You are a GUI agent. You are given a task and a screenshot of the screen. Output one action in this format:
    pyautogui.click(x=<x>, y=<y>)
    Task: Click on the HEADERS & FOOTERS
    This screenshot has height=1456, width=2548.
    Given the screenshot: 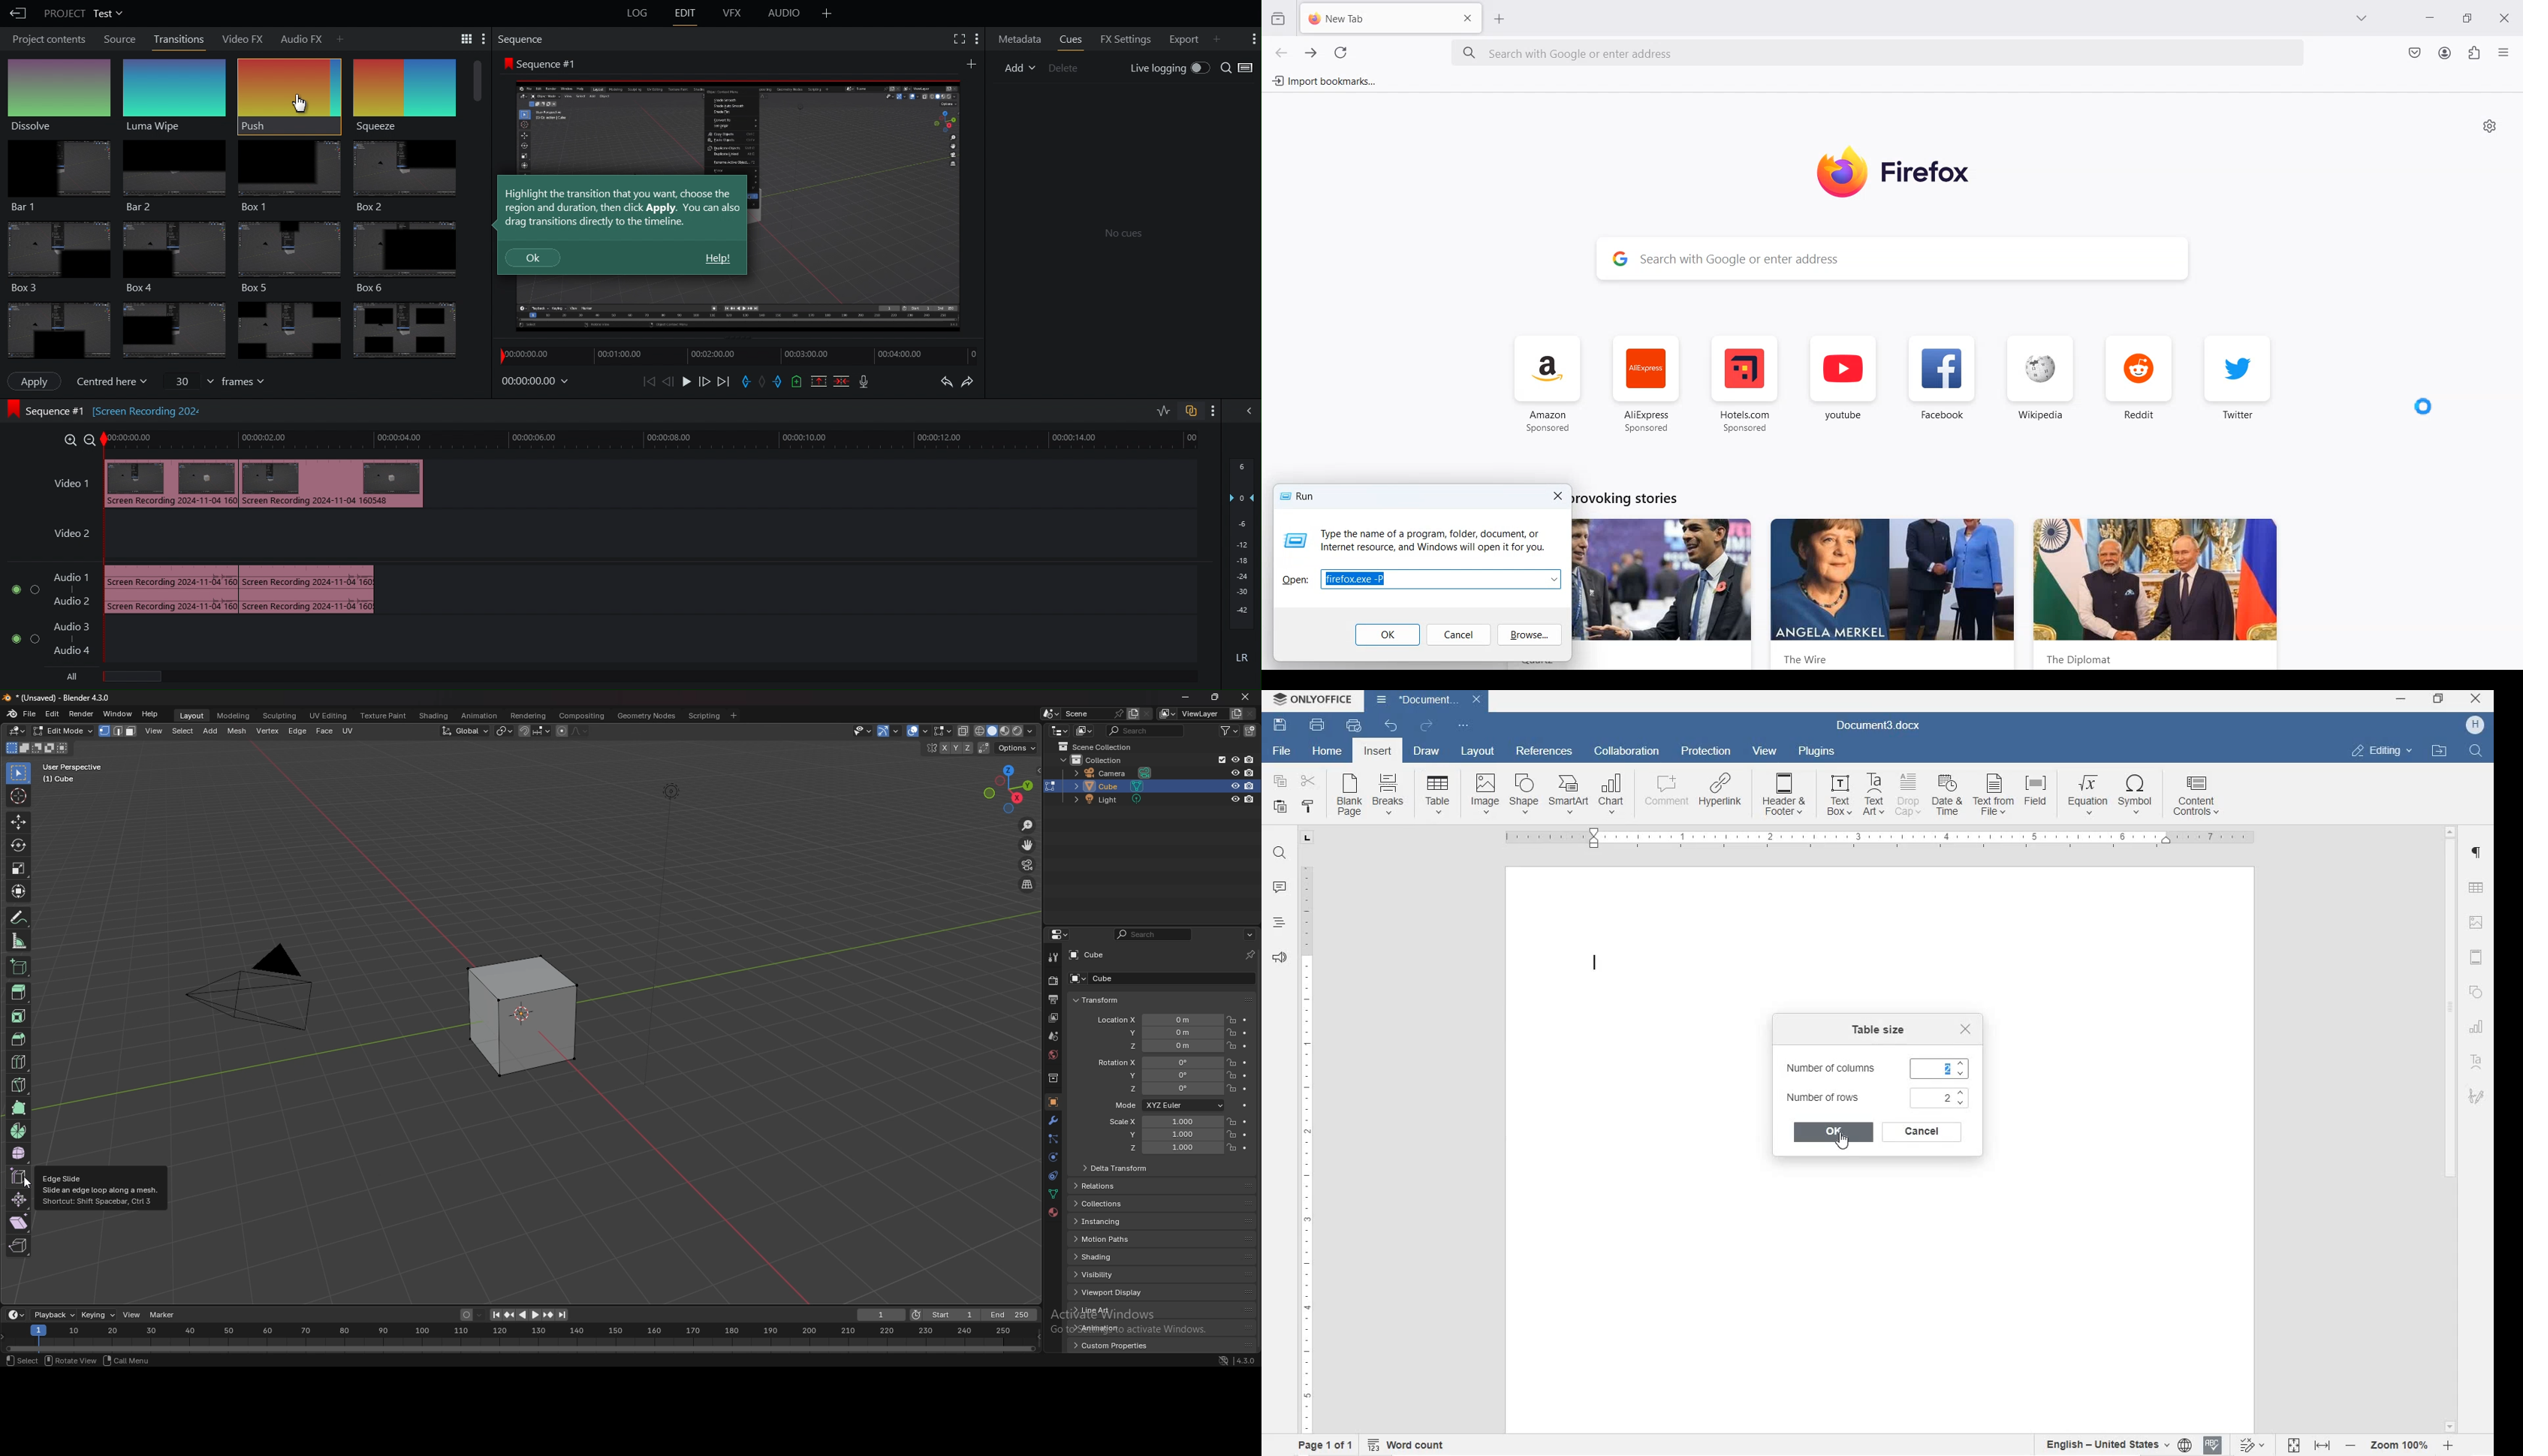 What is the action you would take?
    pyautogui.click(x=2477, y=959)
    